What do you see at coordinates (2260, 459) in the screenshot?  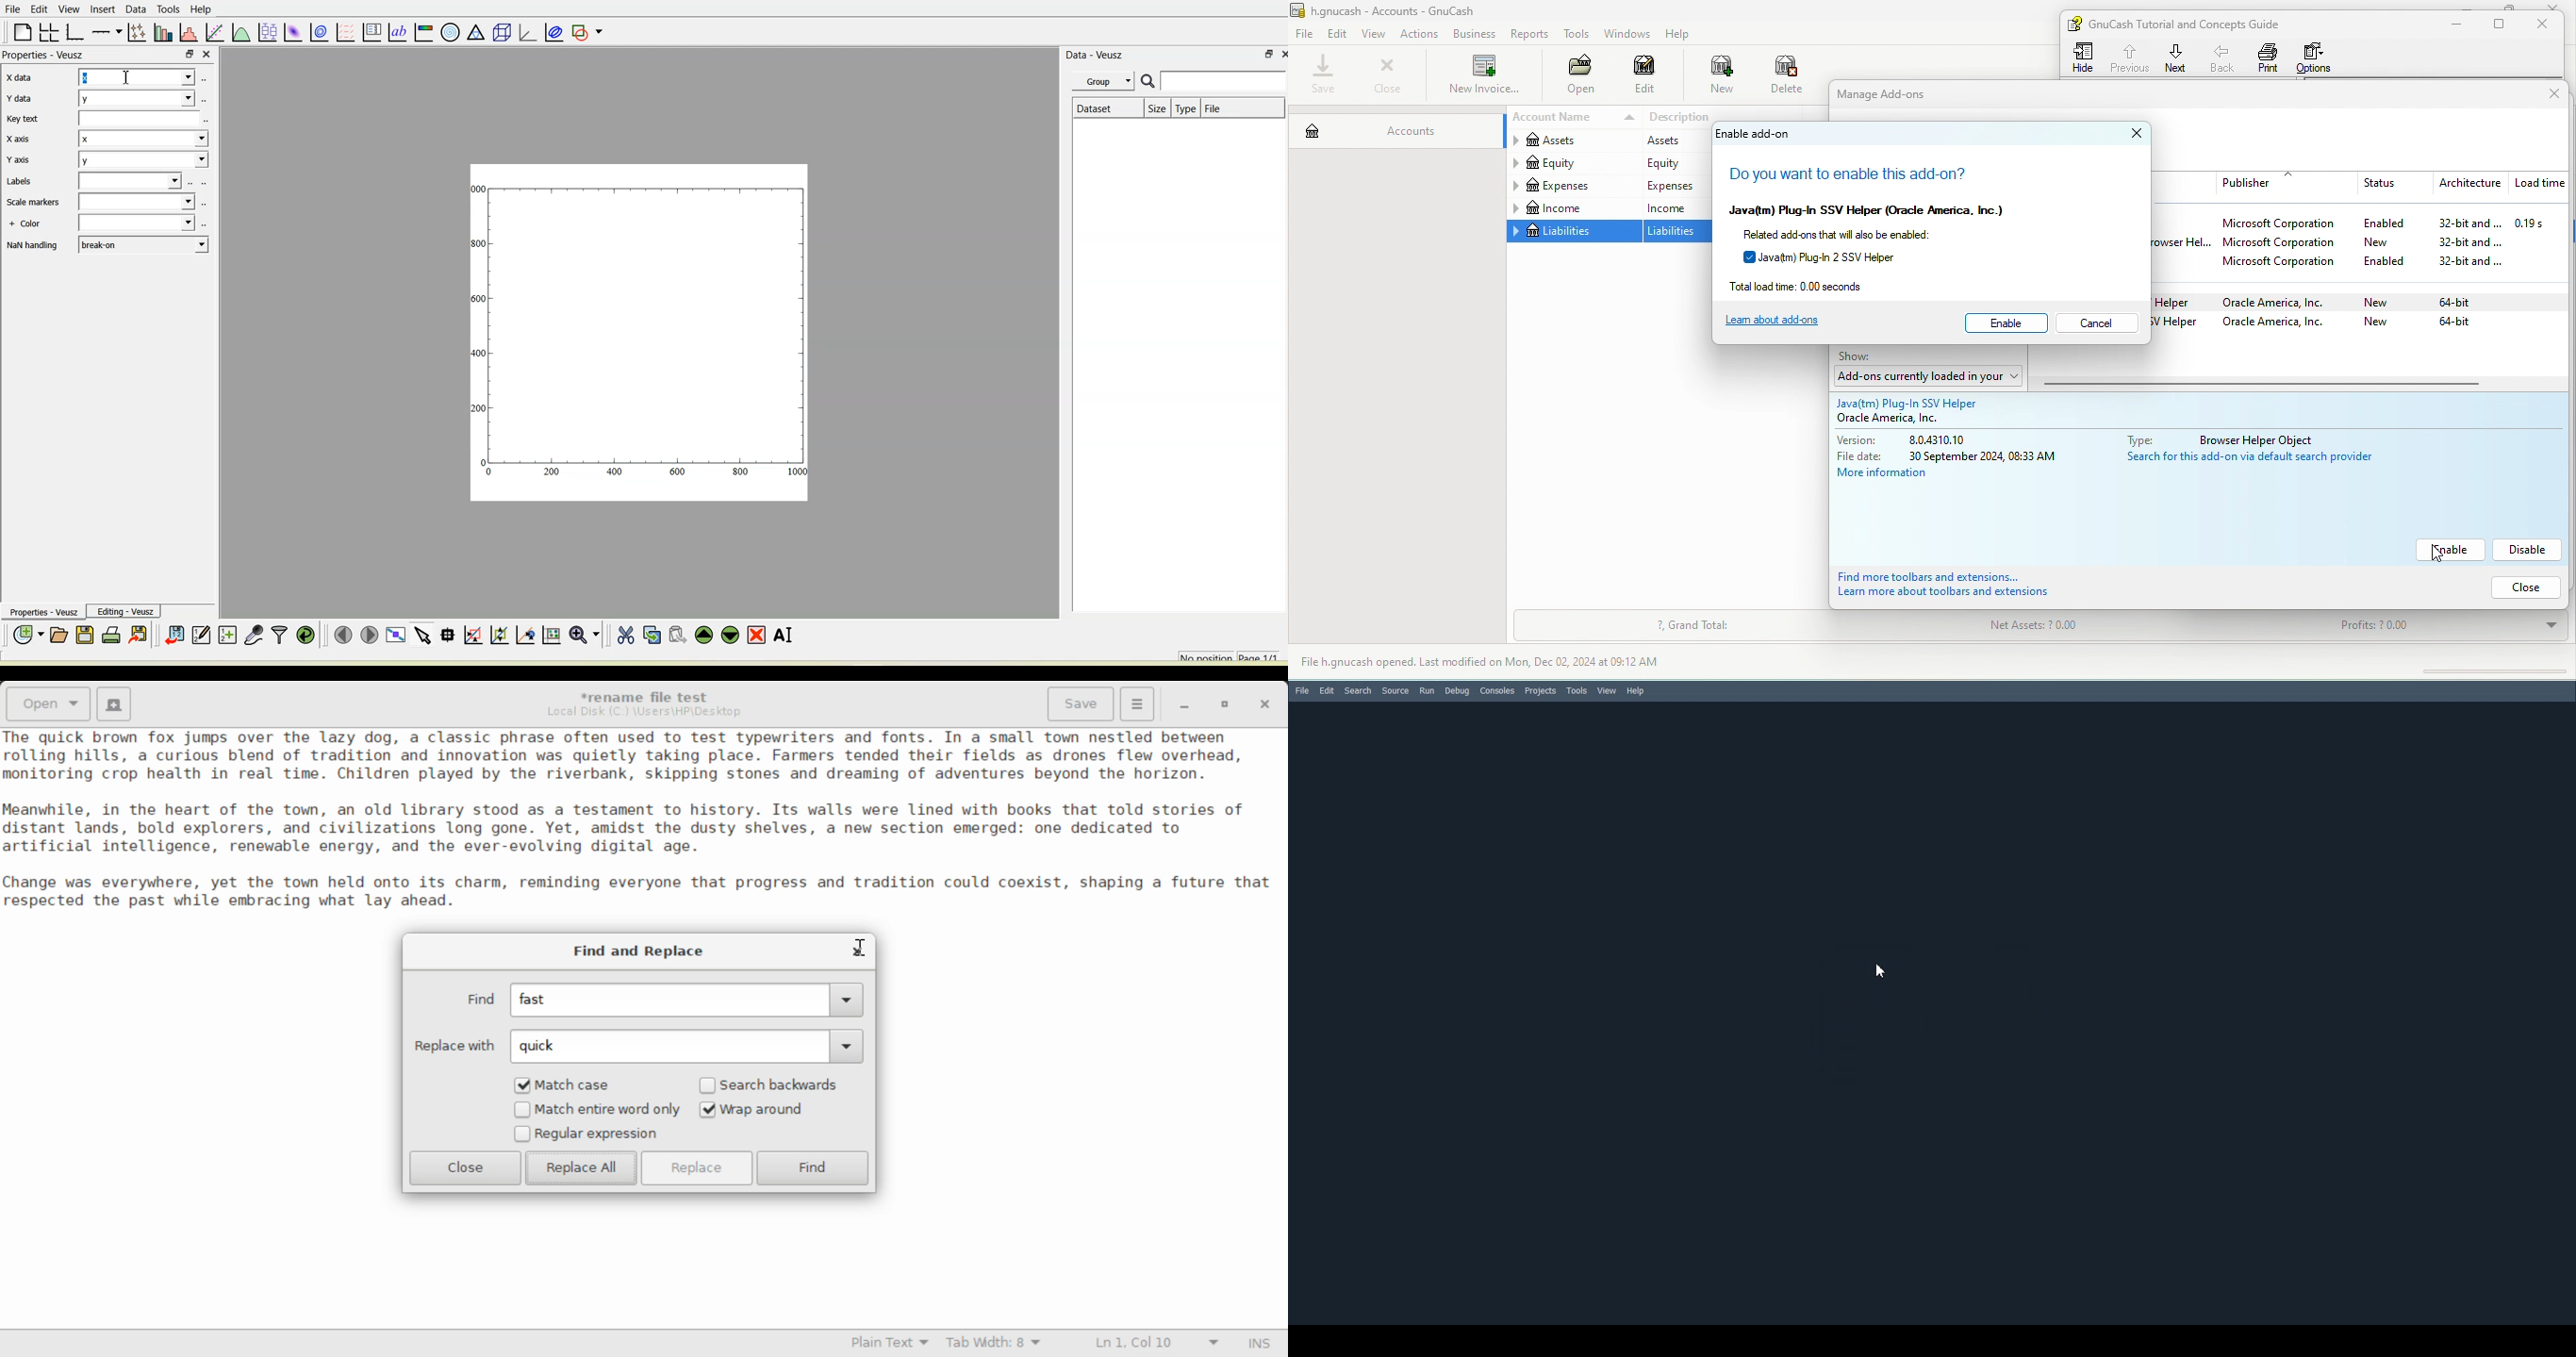 I see `search for this add on via default search provider` at bounding box center [2260, 459].